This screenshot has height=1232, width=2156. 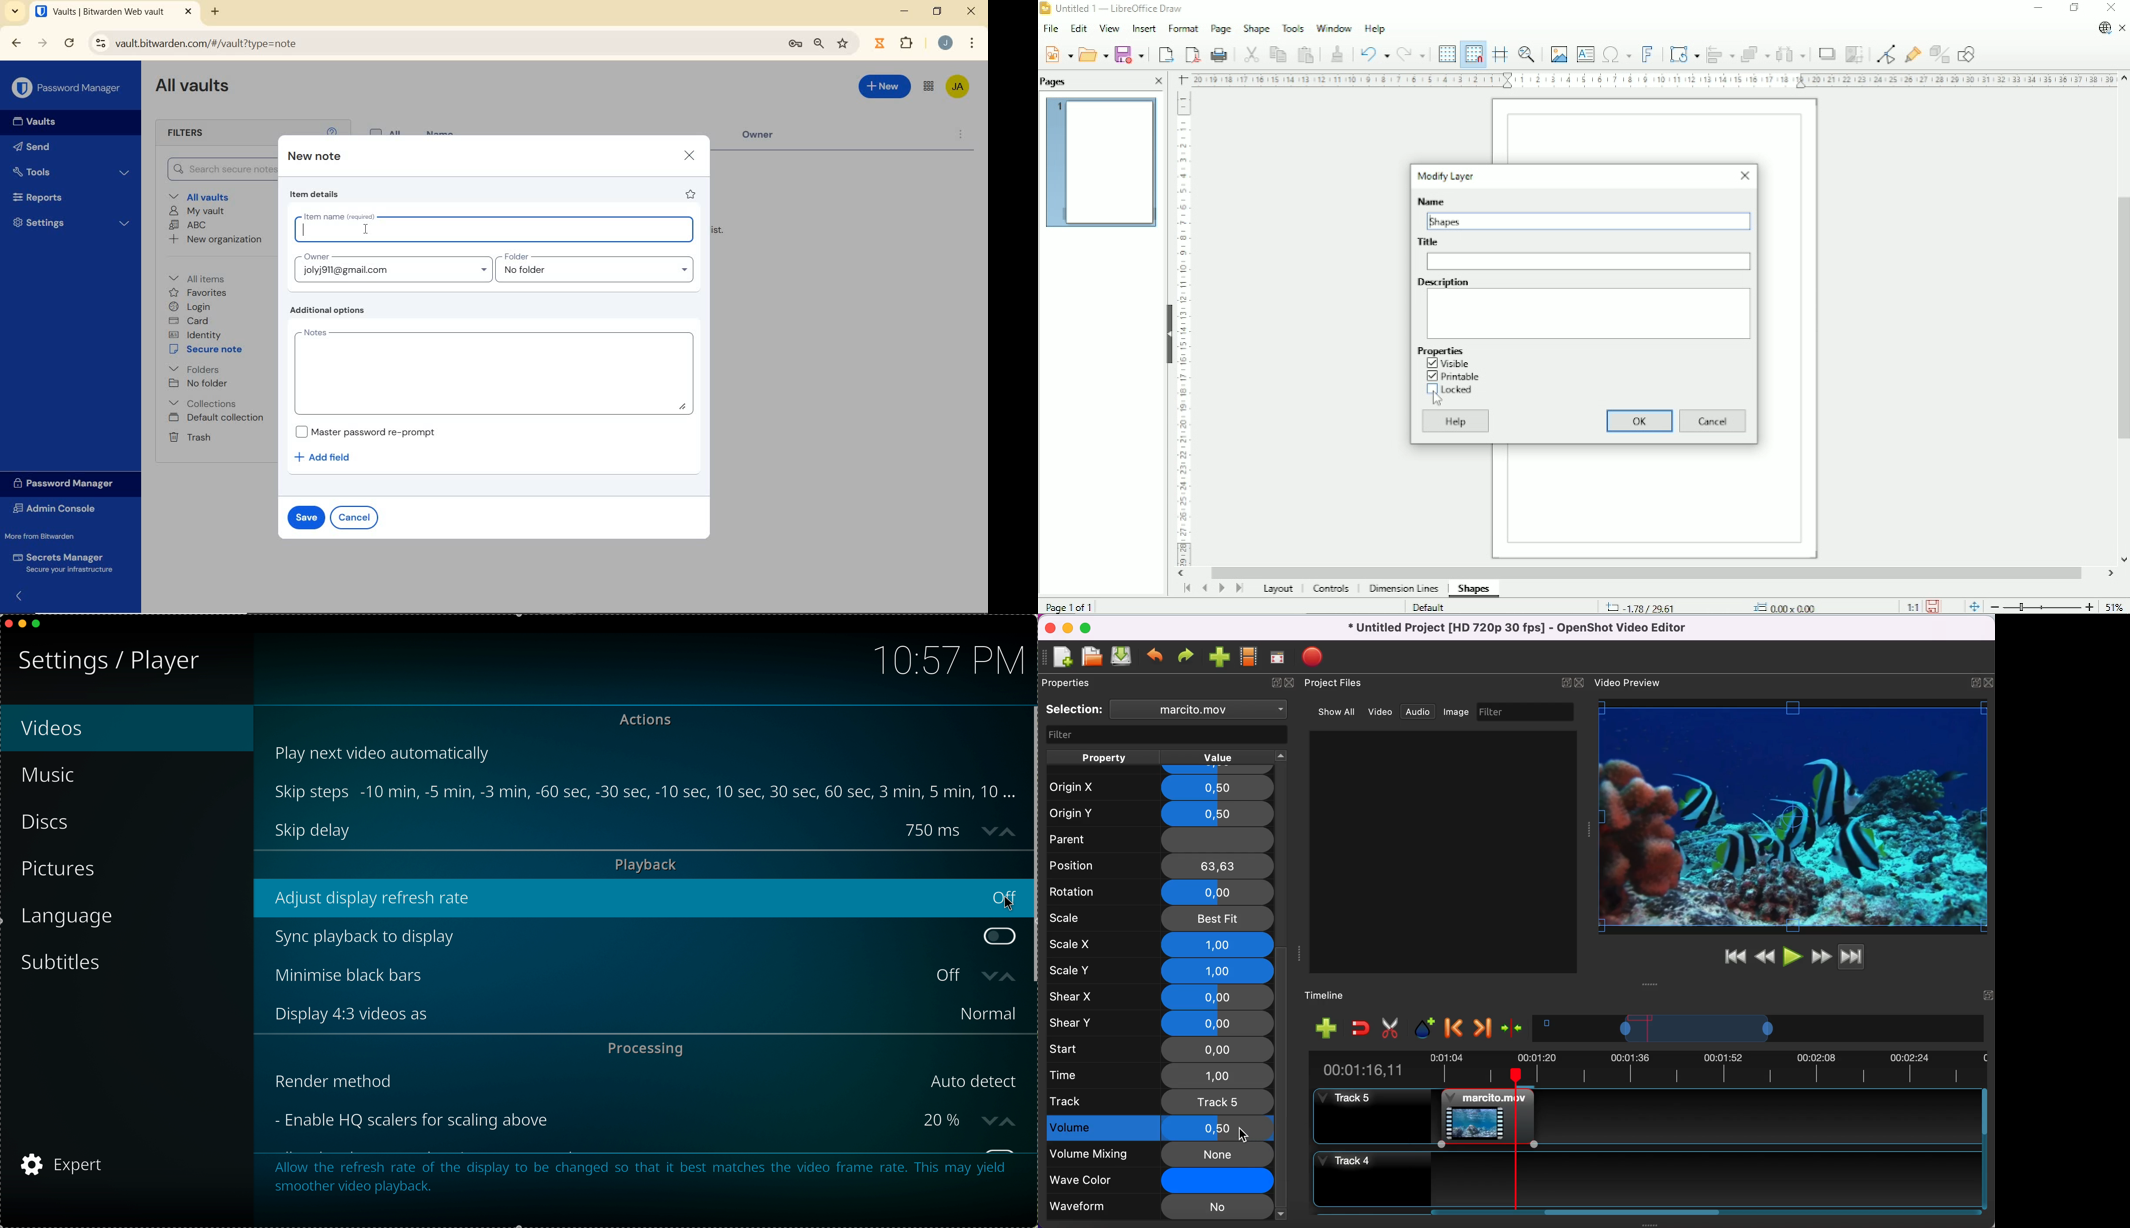 What do you see at coordinates (6, 623) in the screenshot?
I see `close ` at bounding box center [6, 623].